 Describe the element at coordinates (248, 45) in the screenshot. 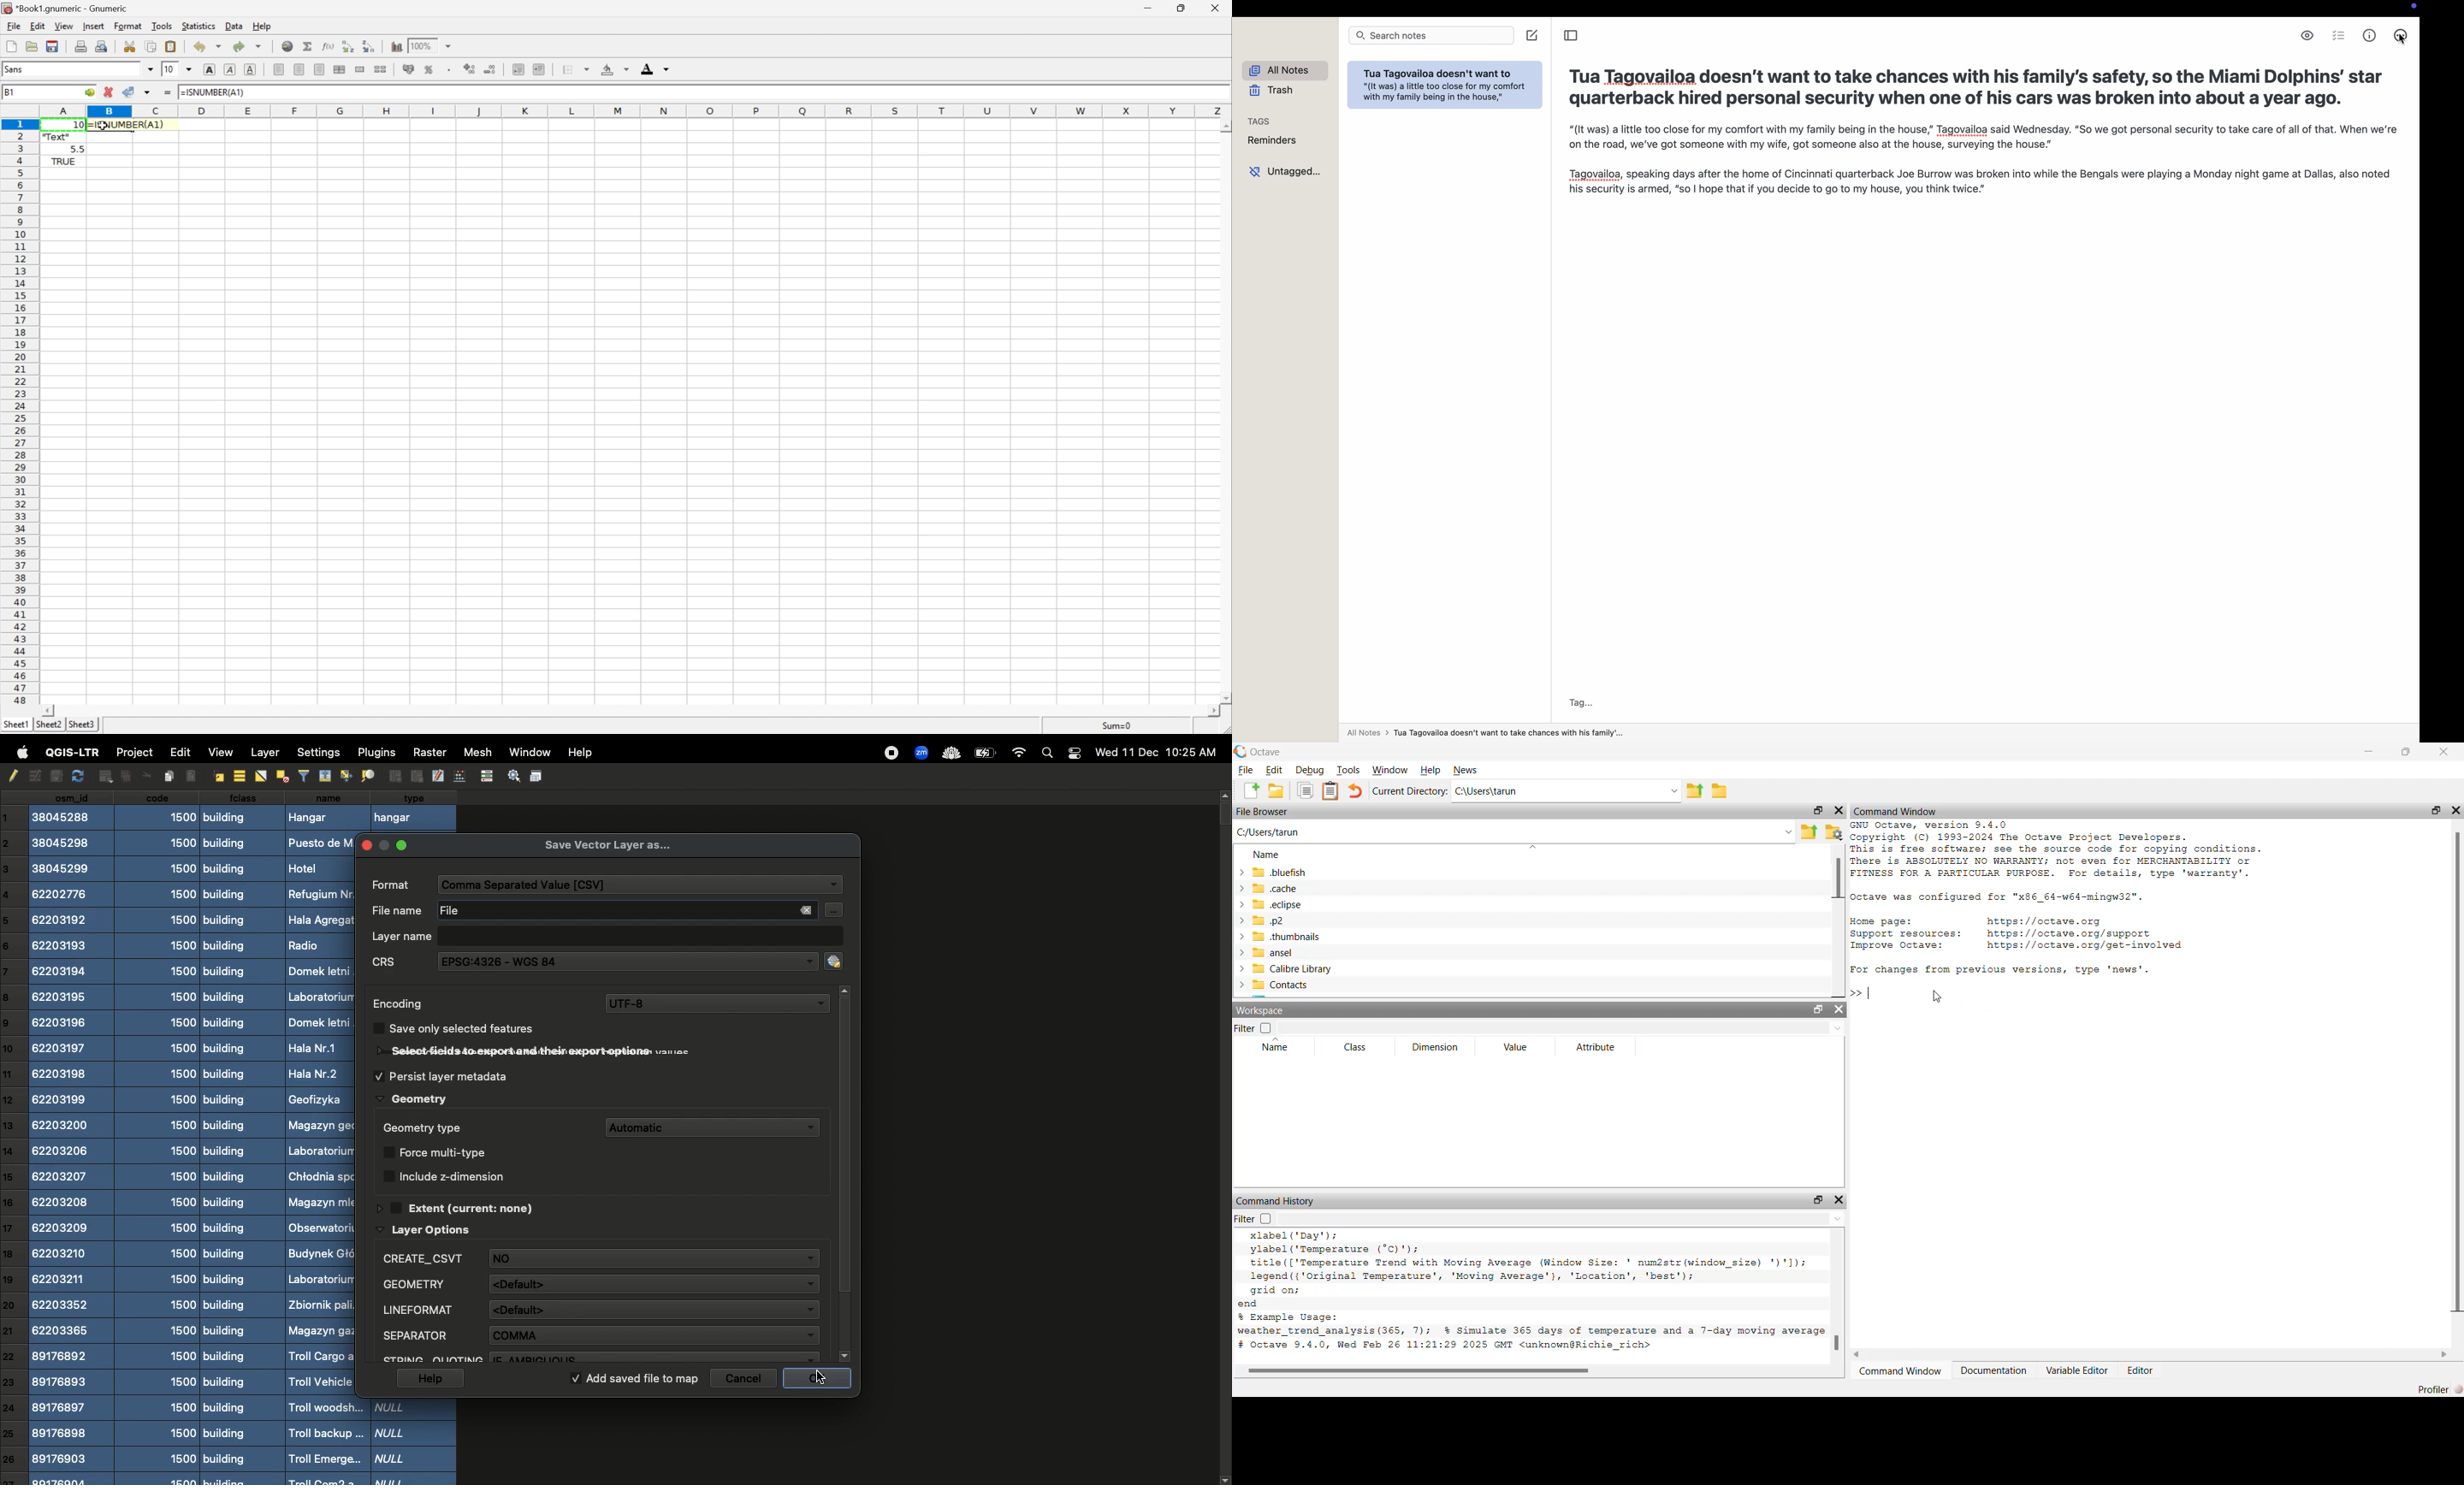

I see `Redo` at that location.